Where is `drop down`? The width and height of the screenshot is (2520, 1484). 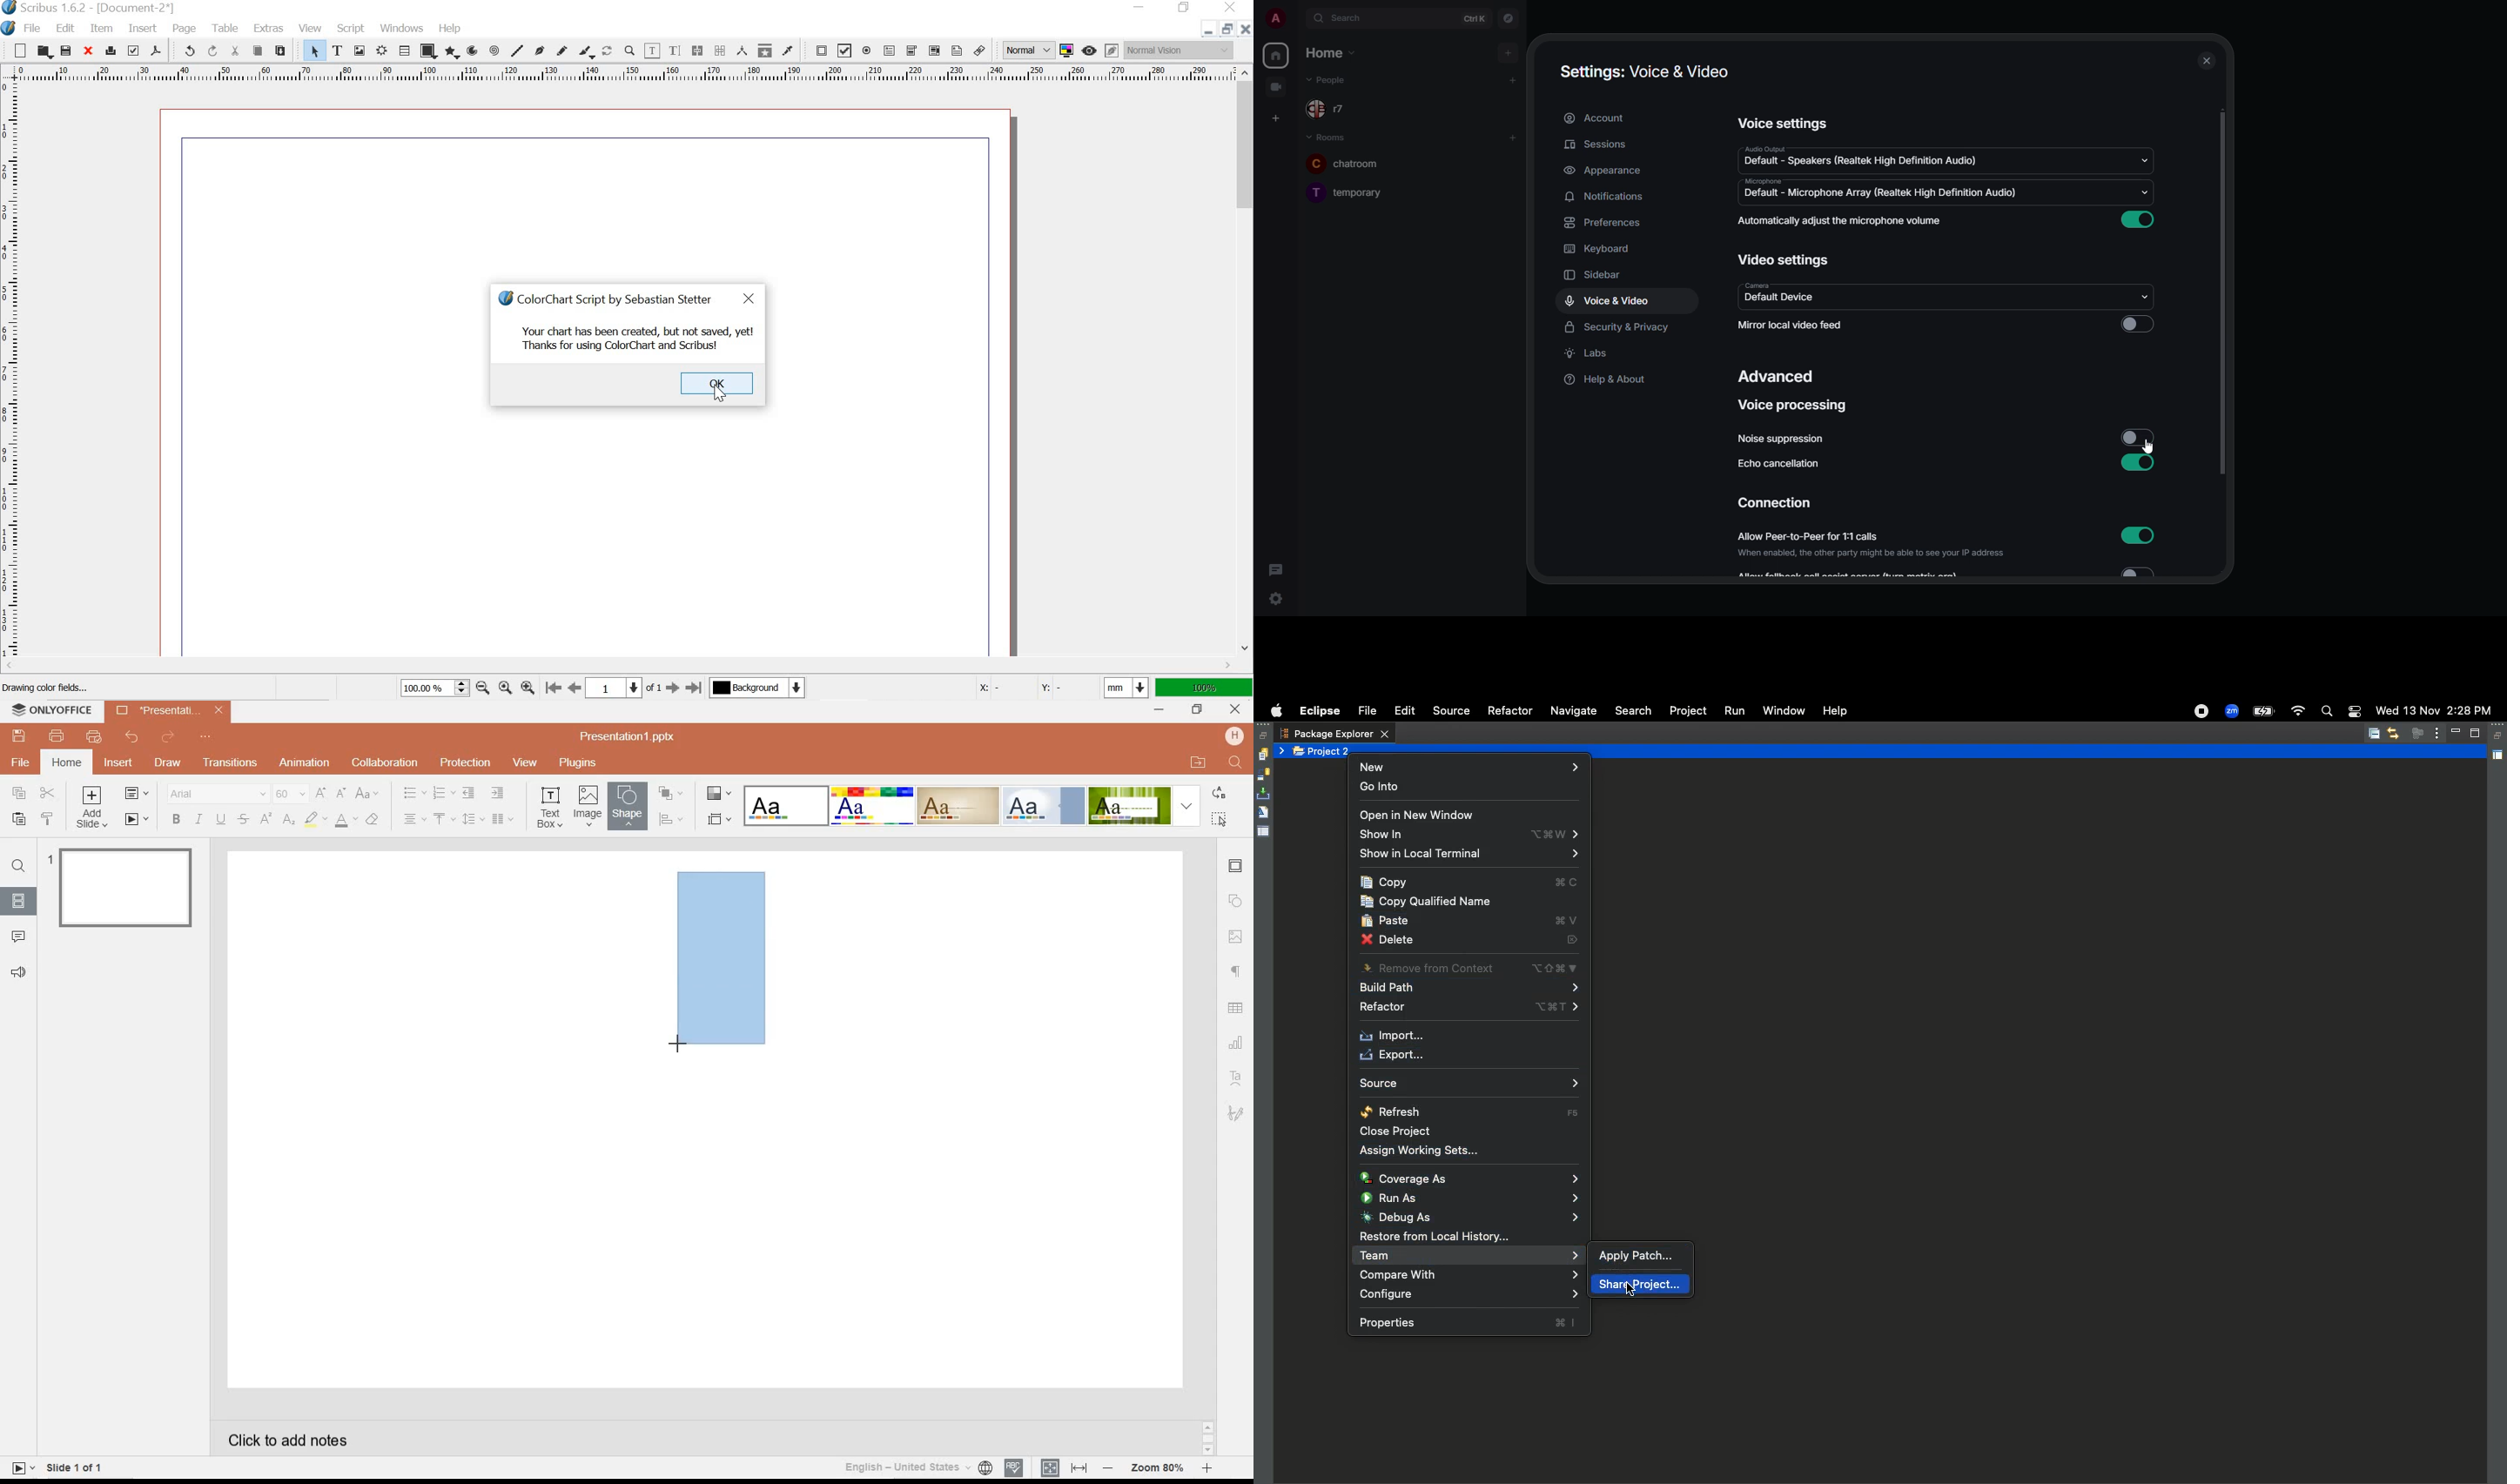 drop down is located at coordinates (2145, 192).